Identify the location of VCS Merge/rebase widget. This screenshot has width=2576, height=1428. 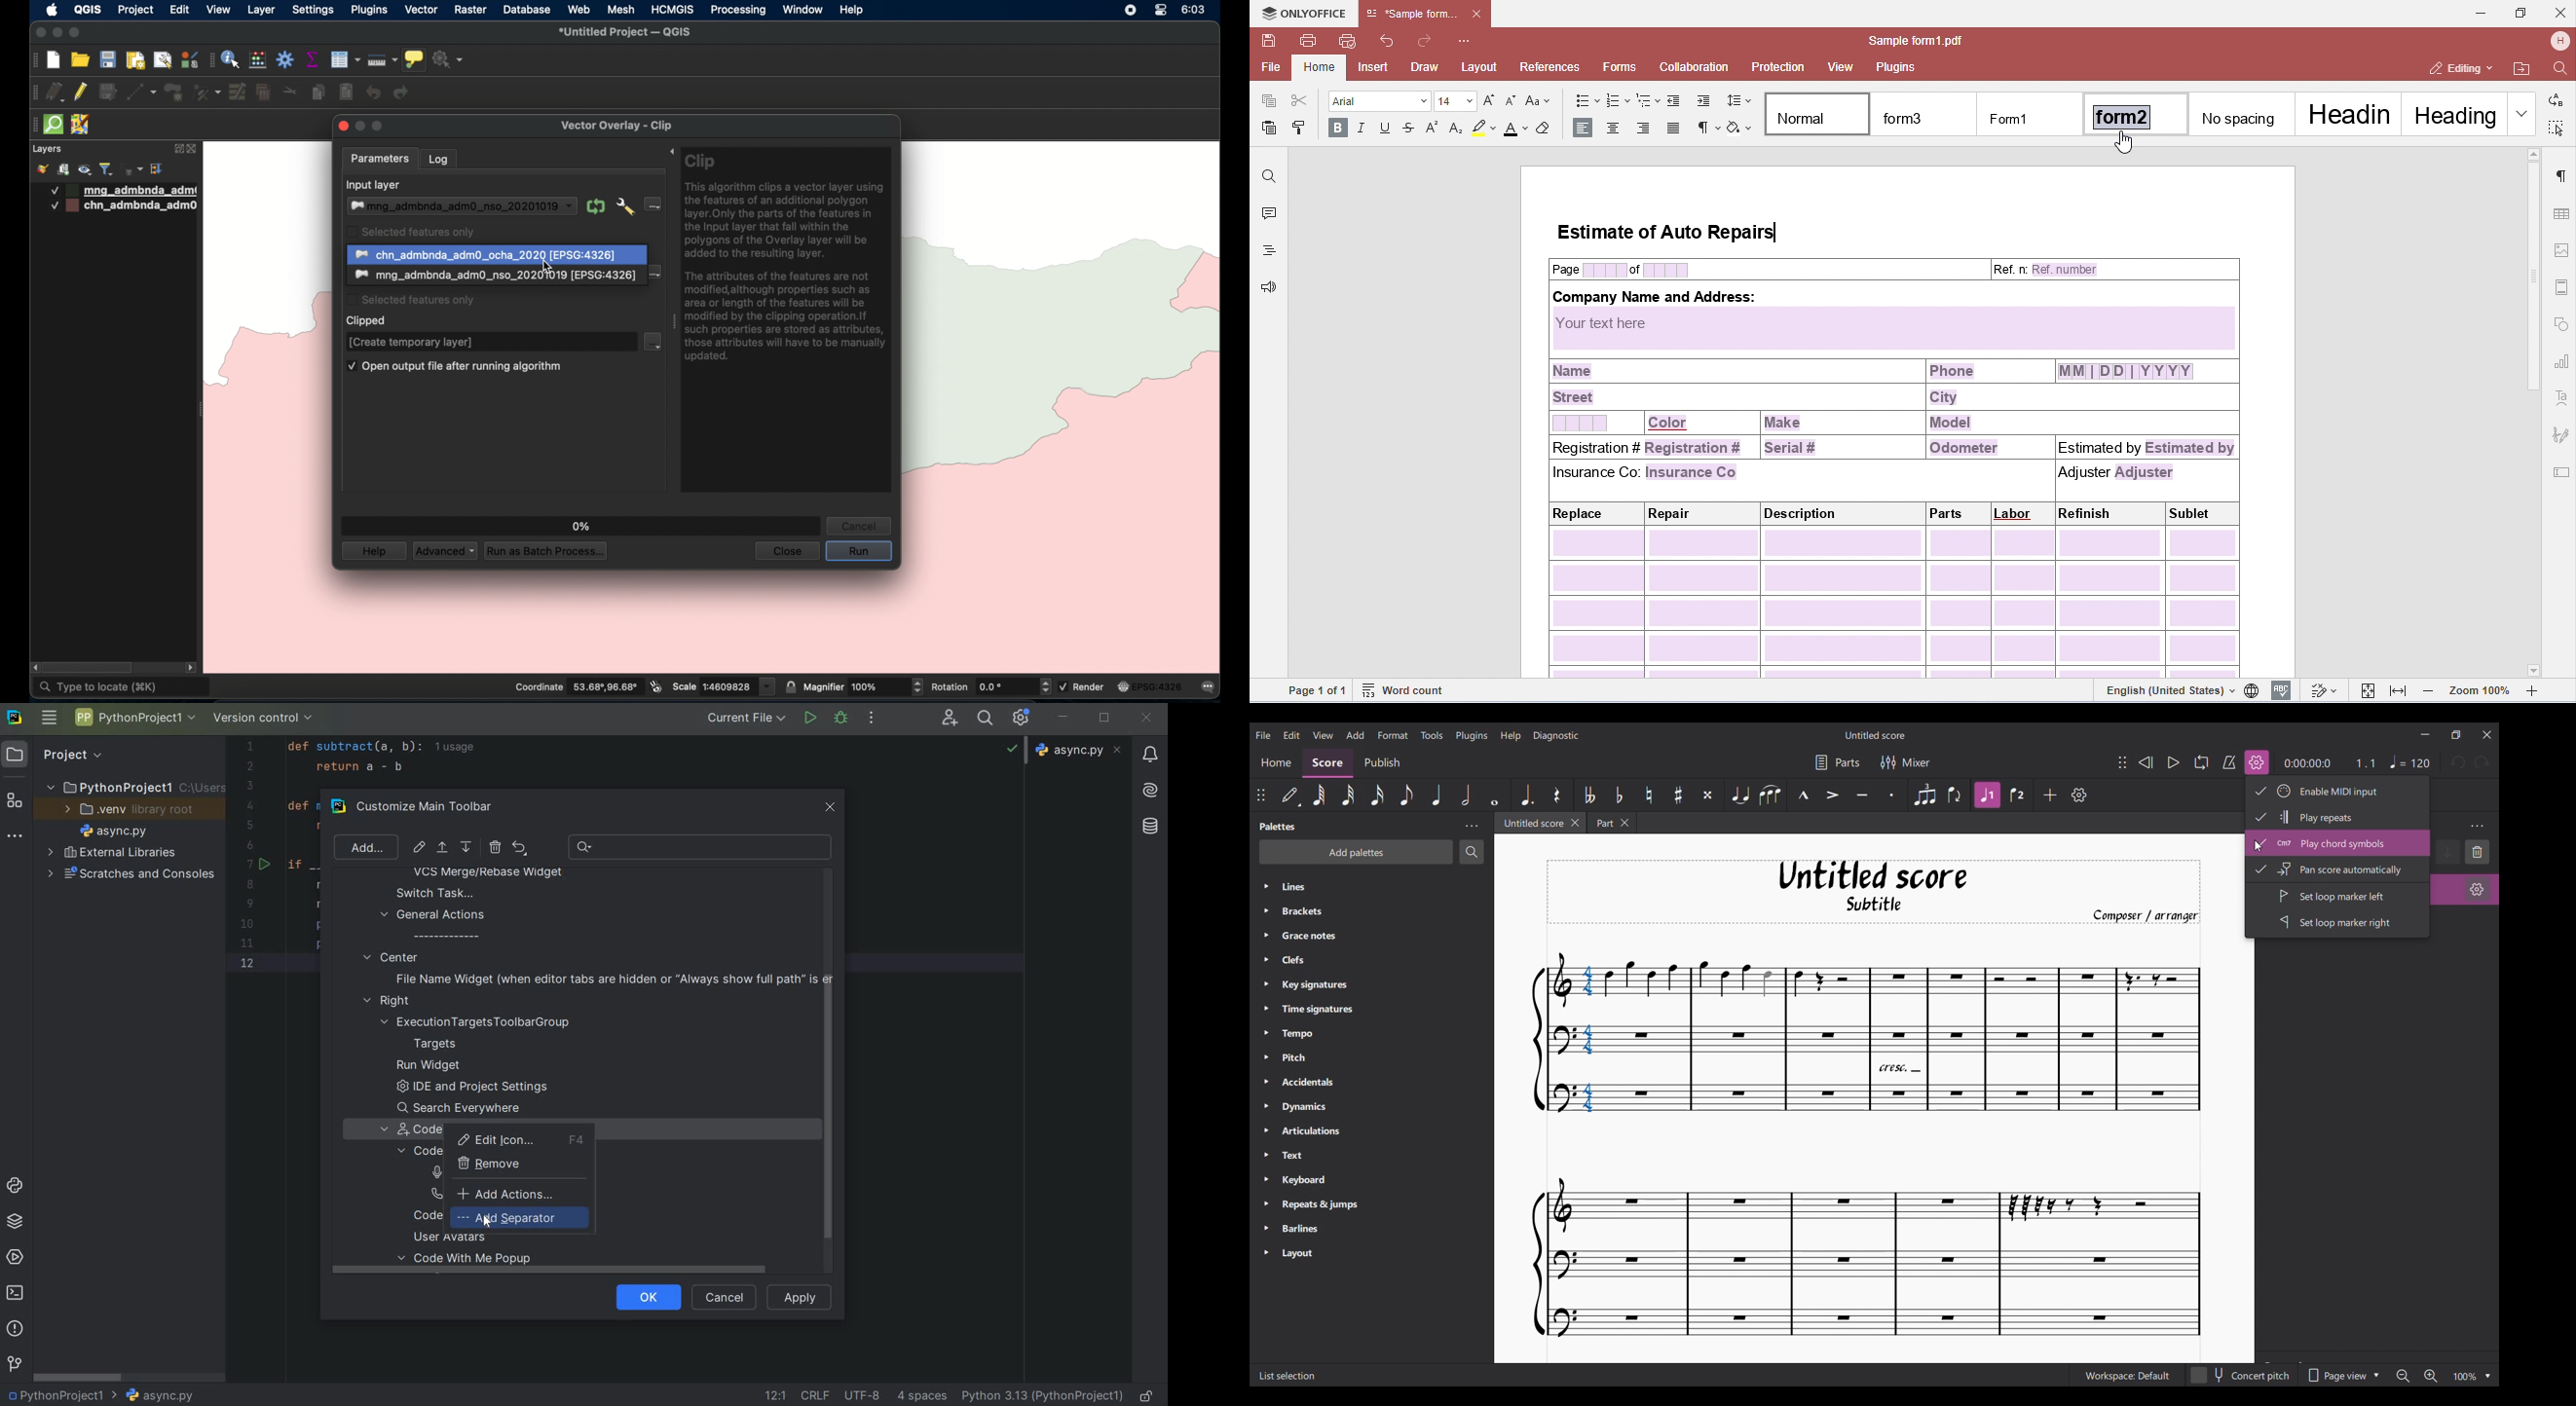
(488, 873).